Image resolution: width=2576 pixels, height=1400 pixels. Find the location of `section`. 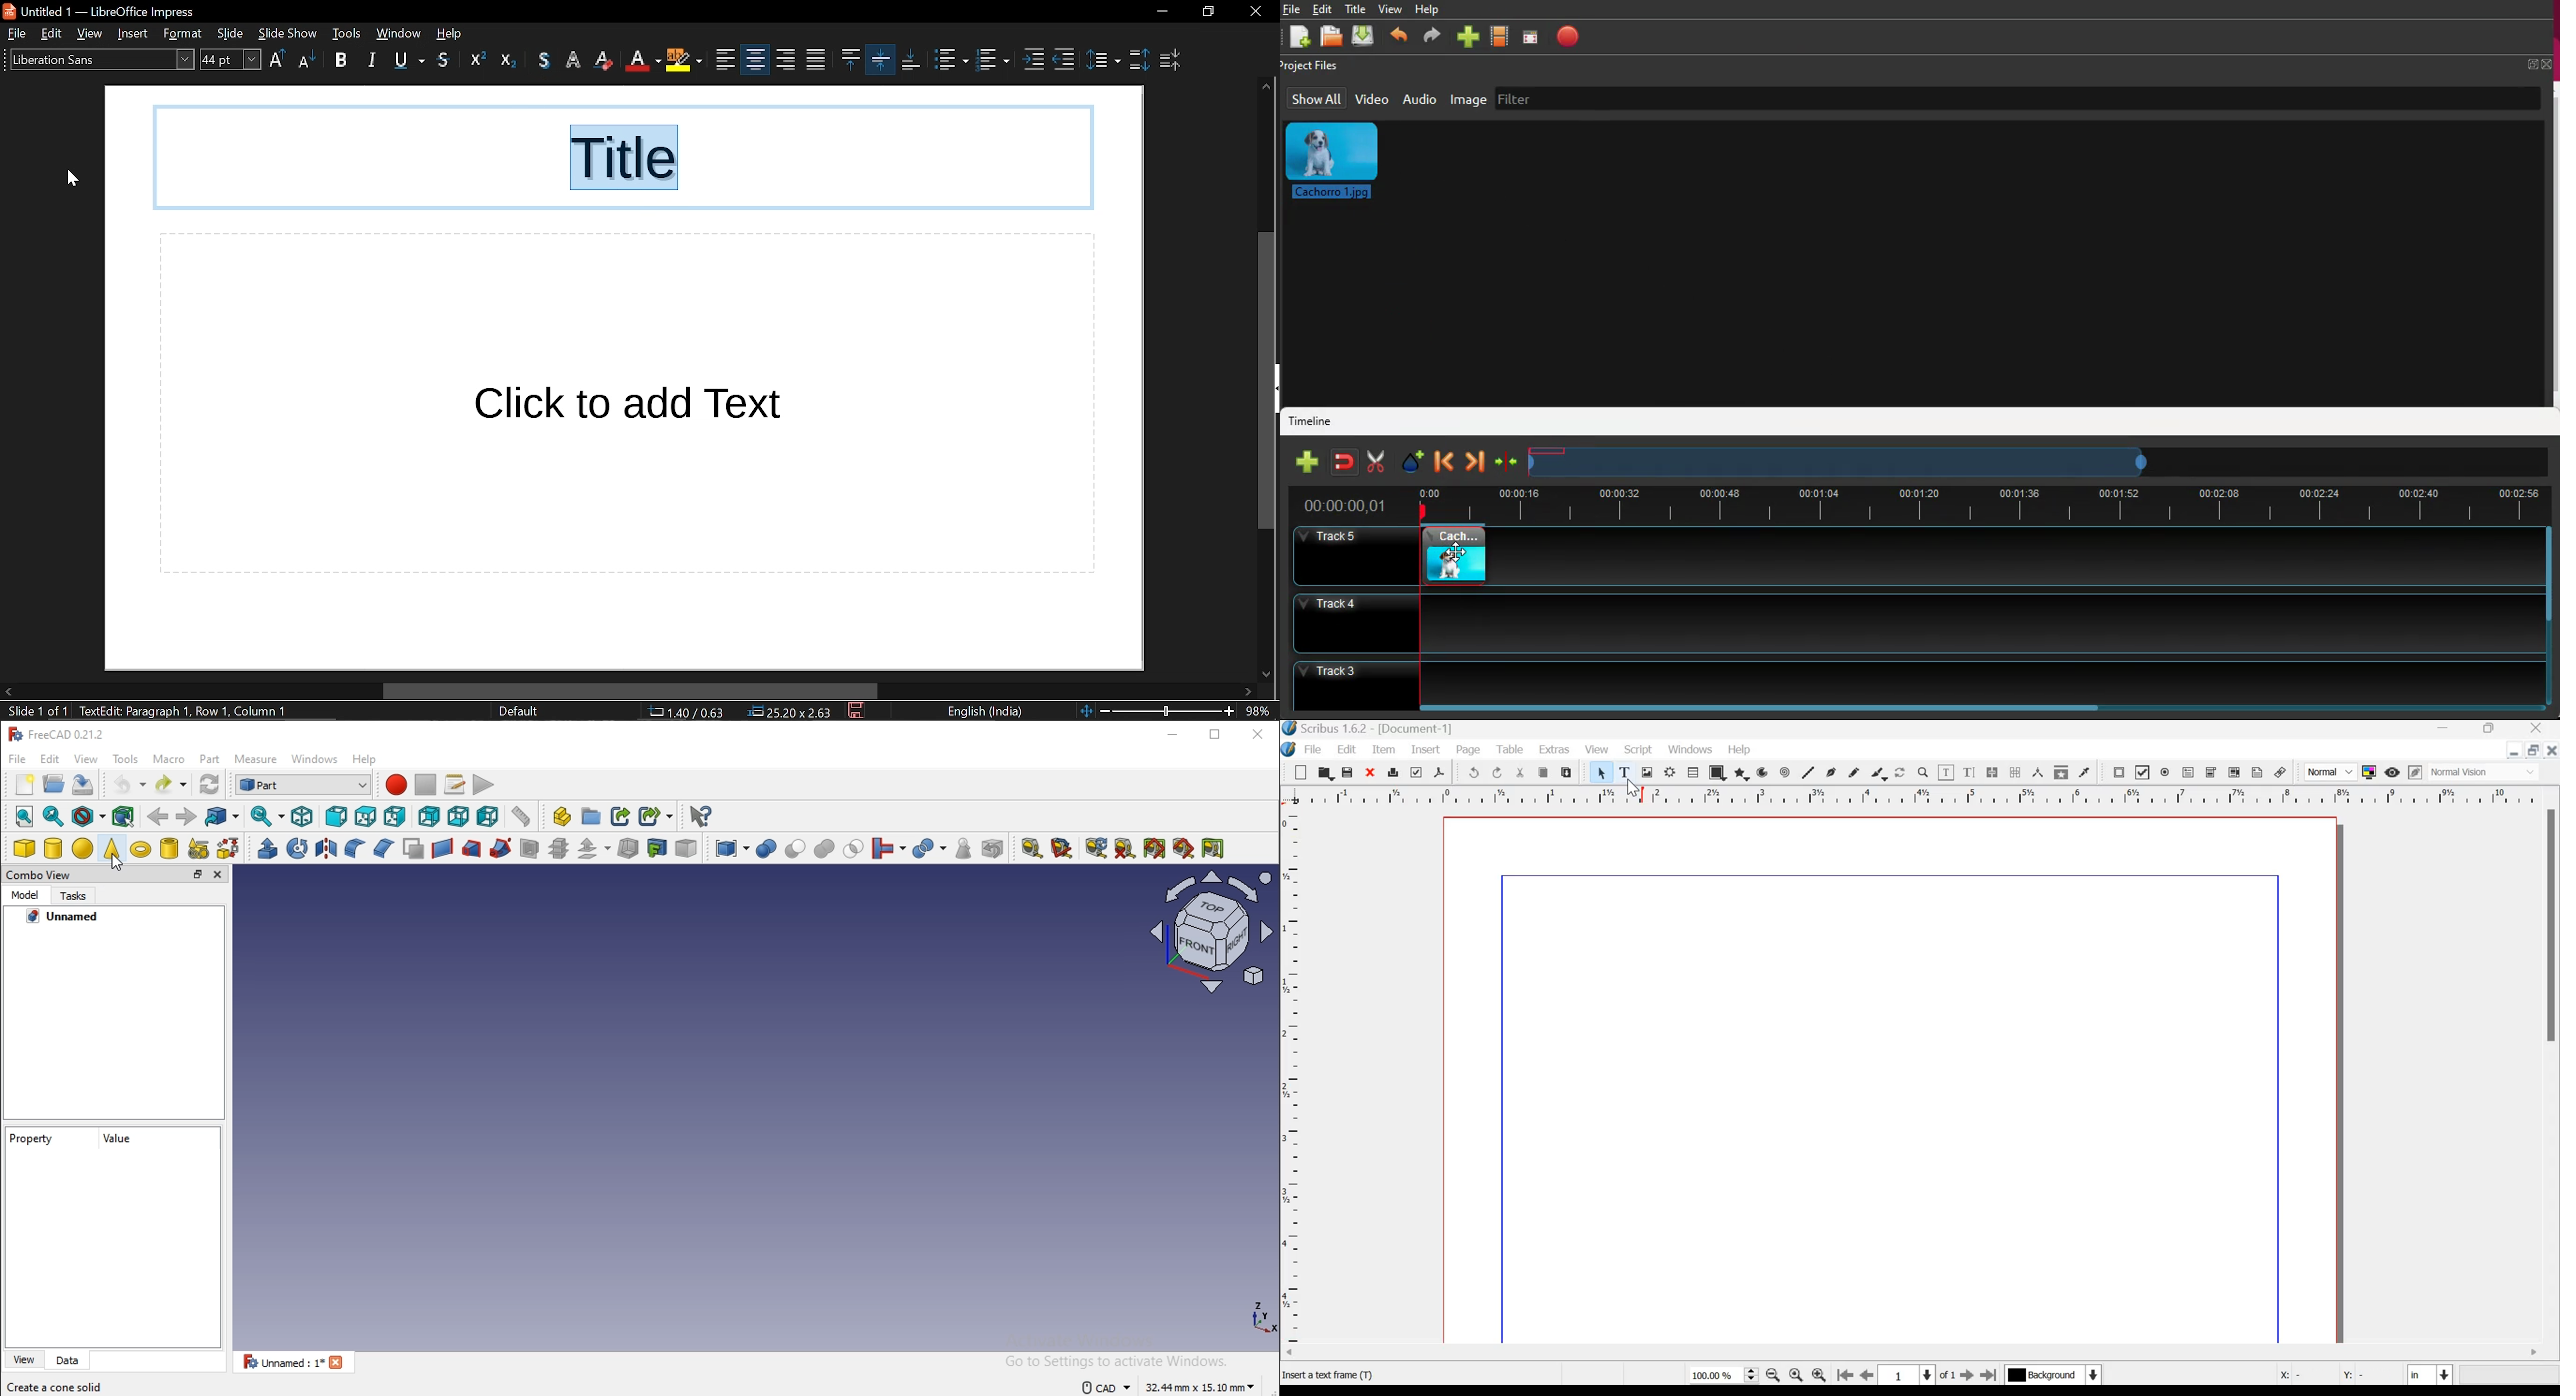

section is located at coordinates (529, 848).